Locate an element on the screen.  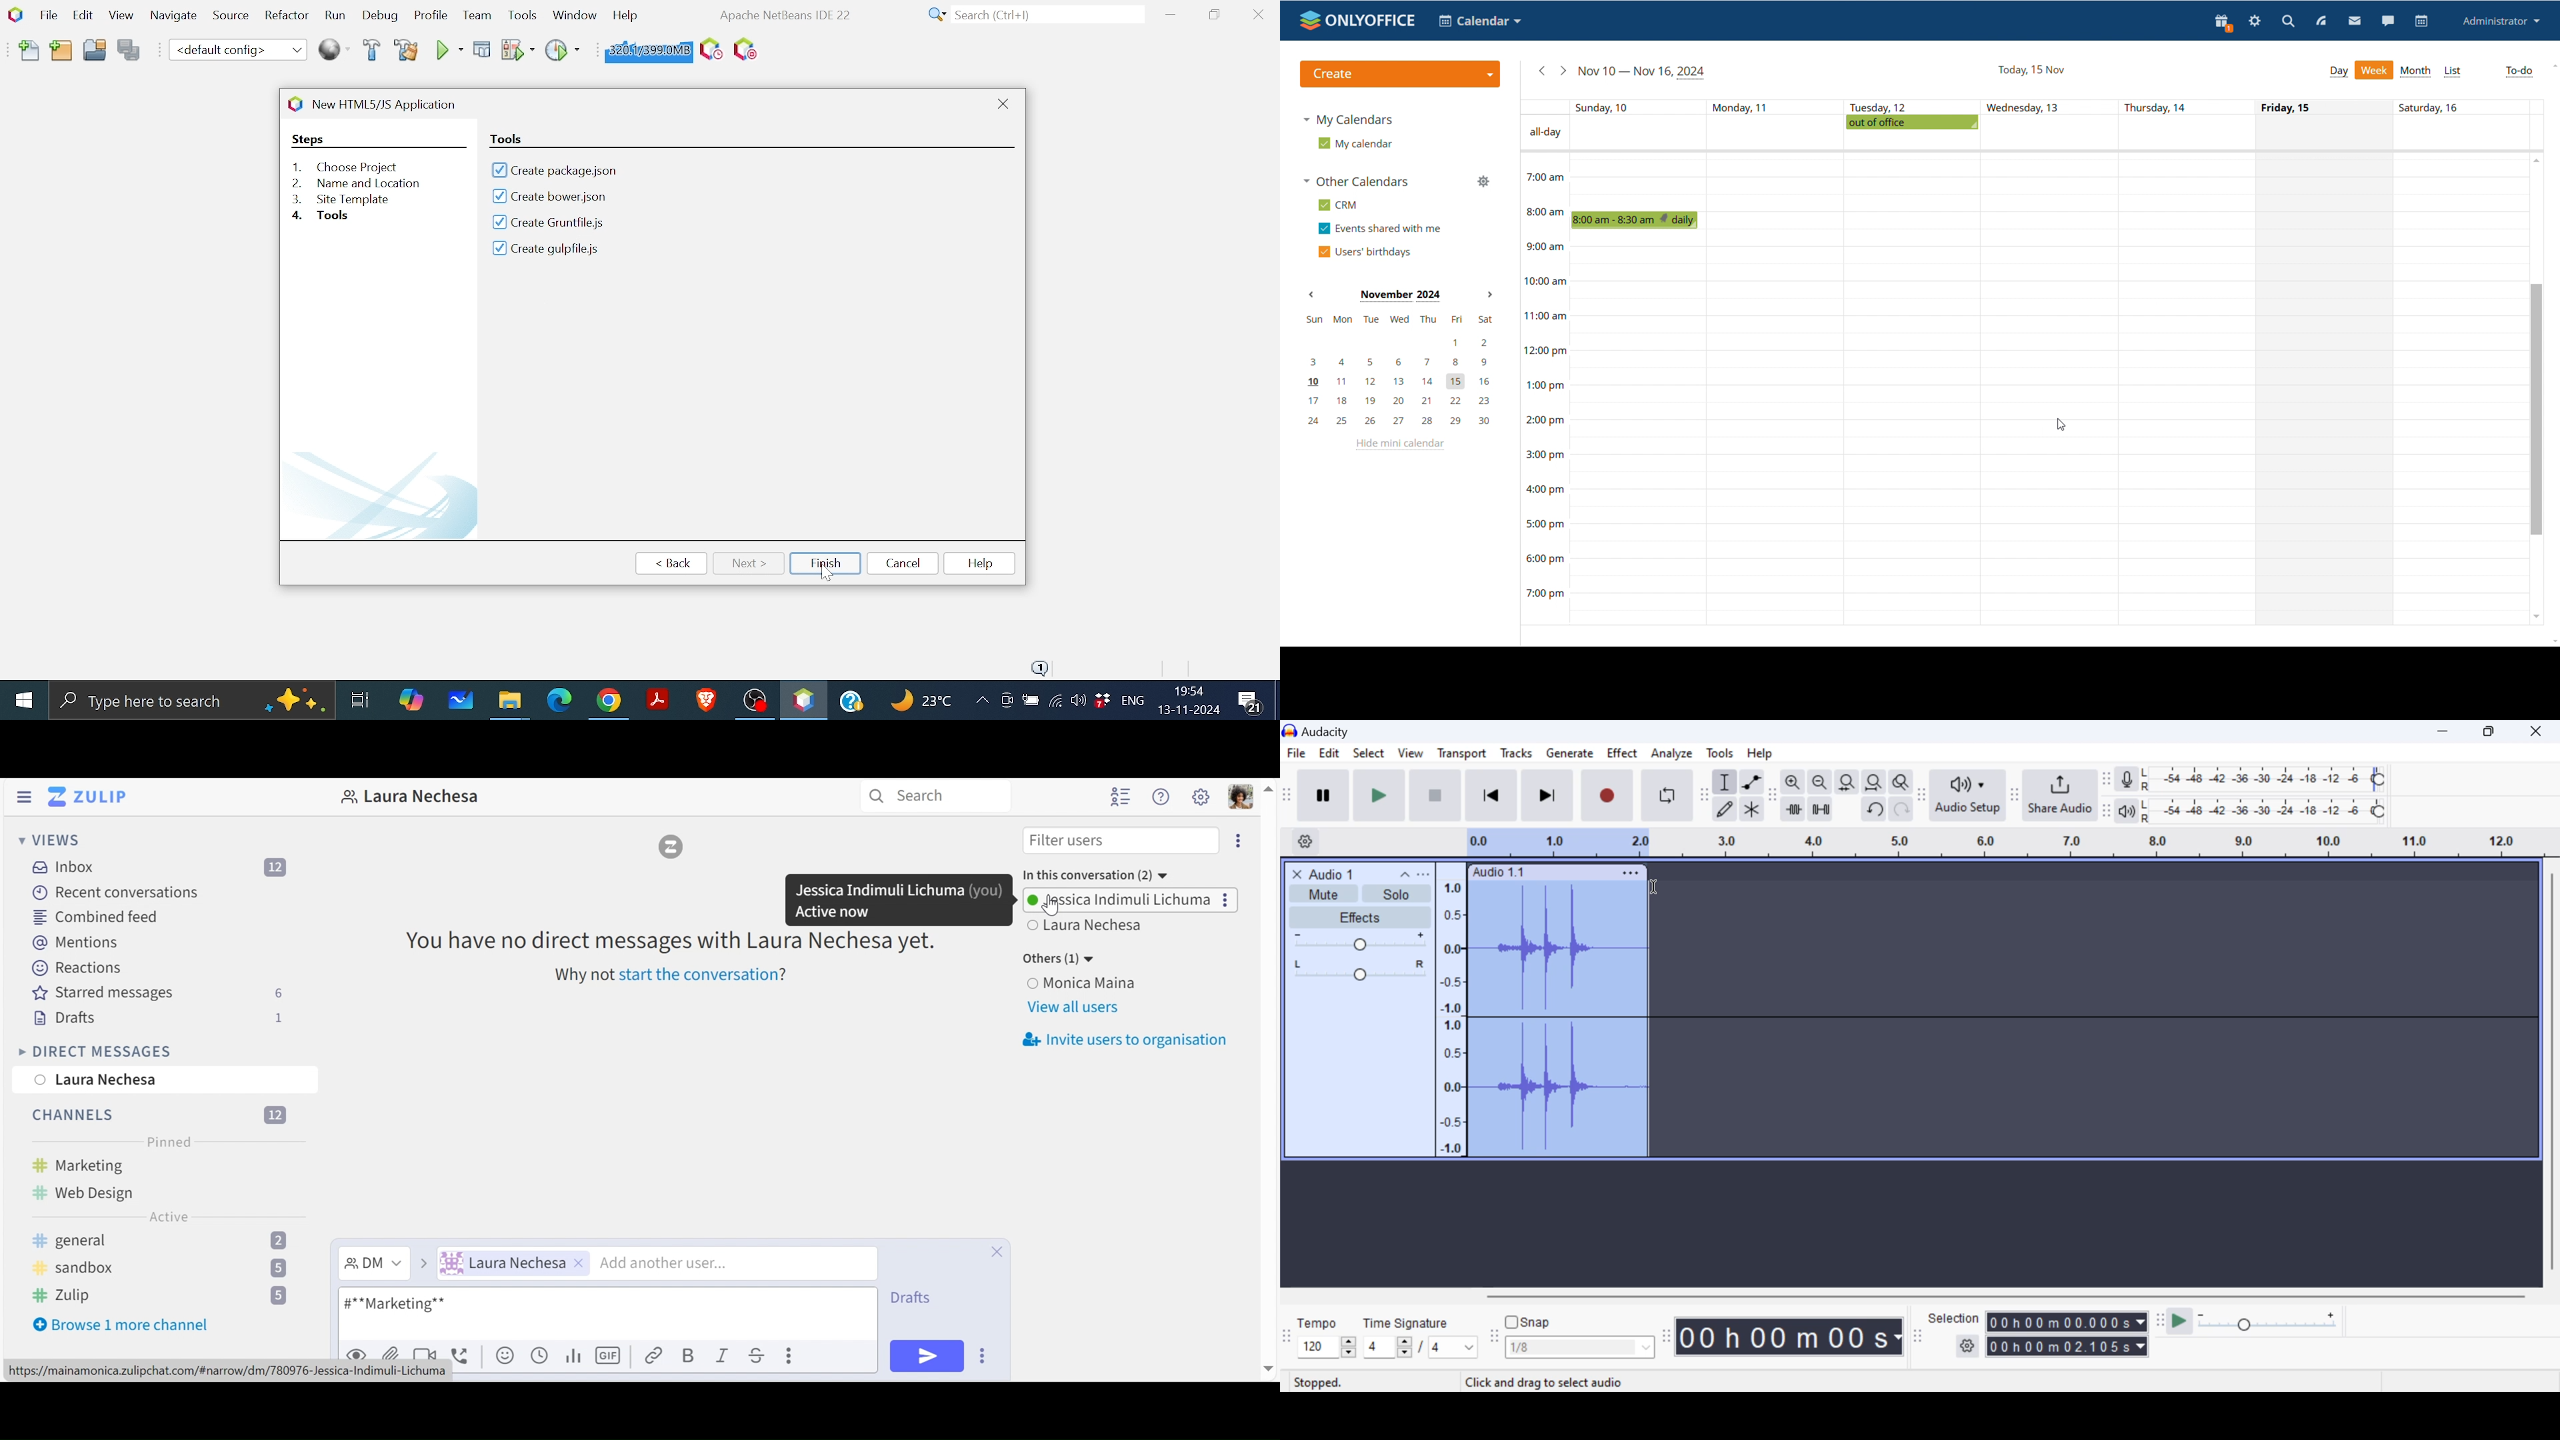
Netbeans is located at coordinates (803, 700).